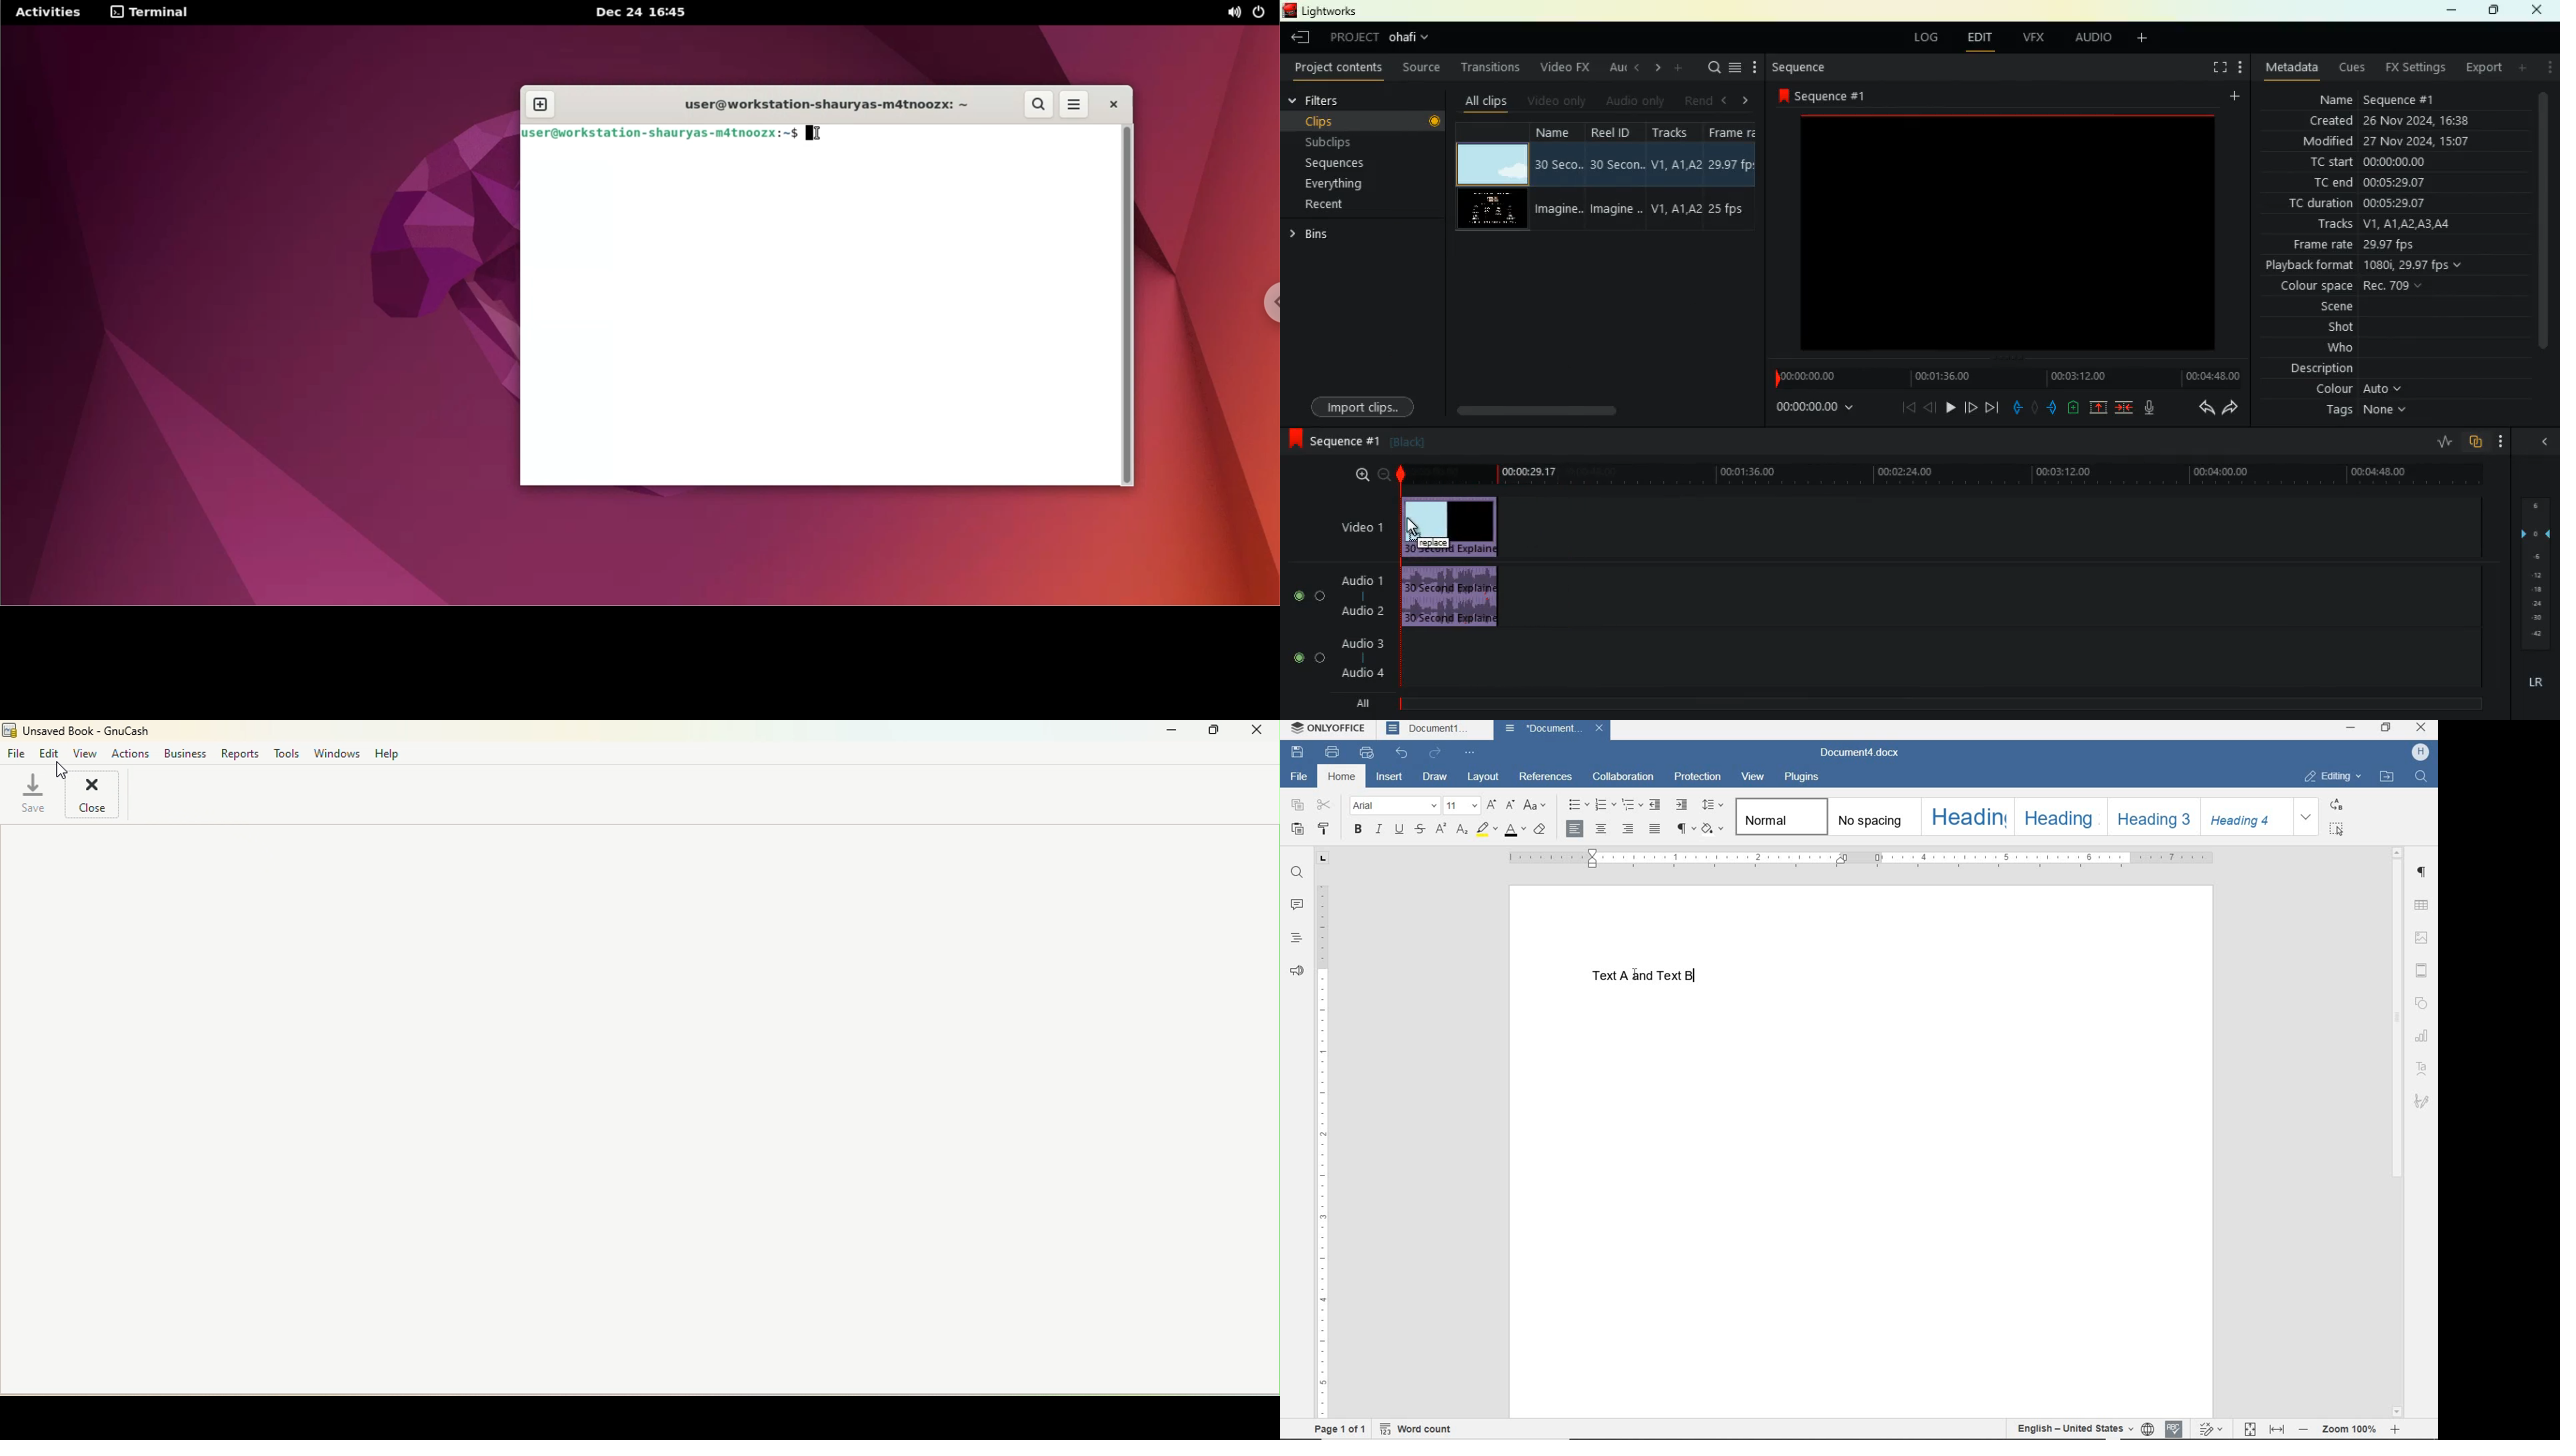  Describe the element at coordinates (16, 752) in the screenshot. I see `File` at that location.